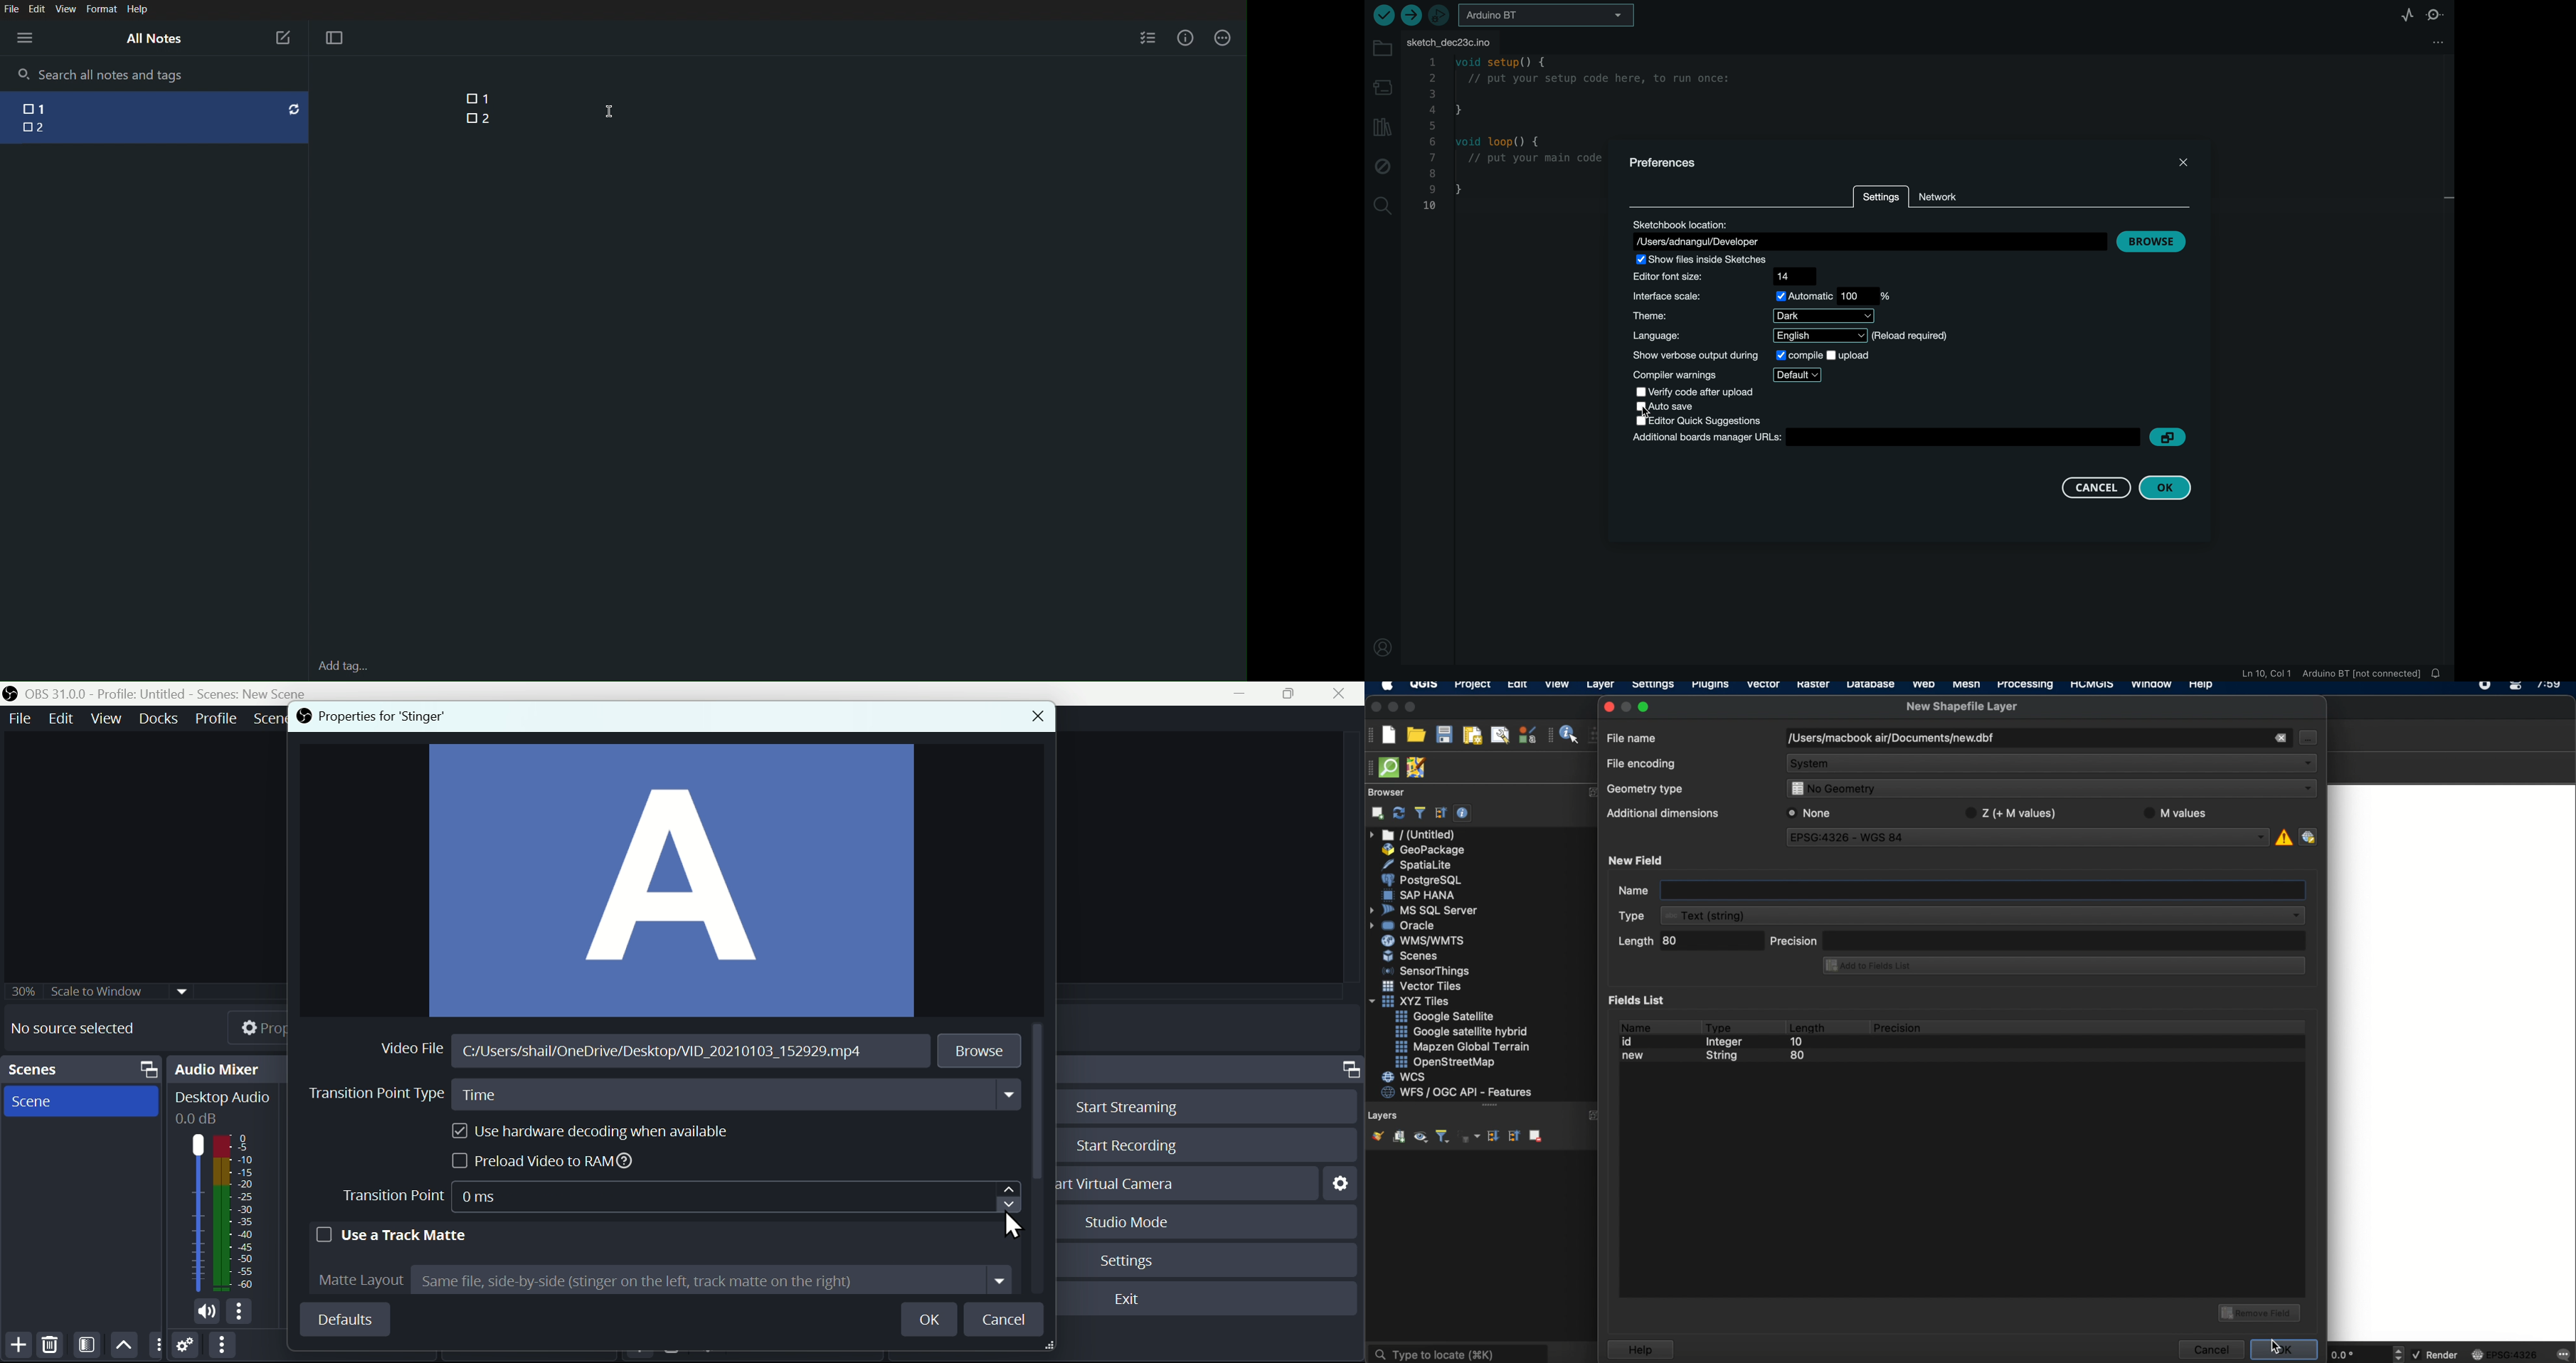 The width and height of the screenshot is (2576, 1372). Describe the element at coordinates (2505, 1354) in the screenshot. I see `current crs` at that location.